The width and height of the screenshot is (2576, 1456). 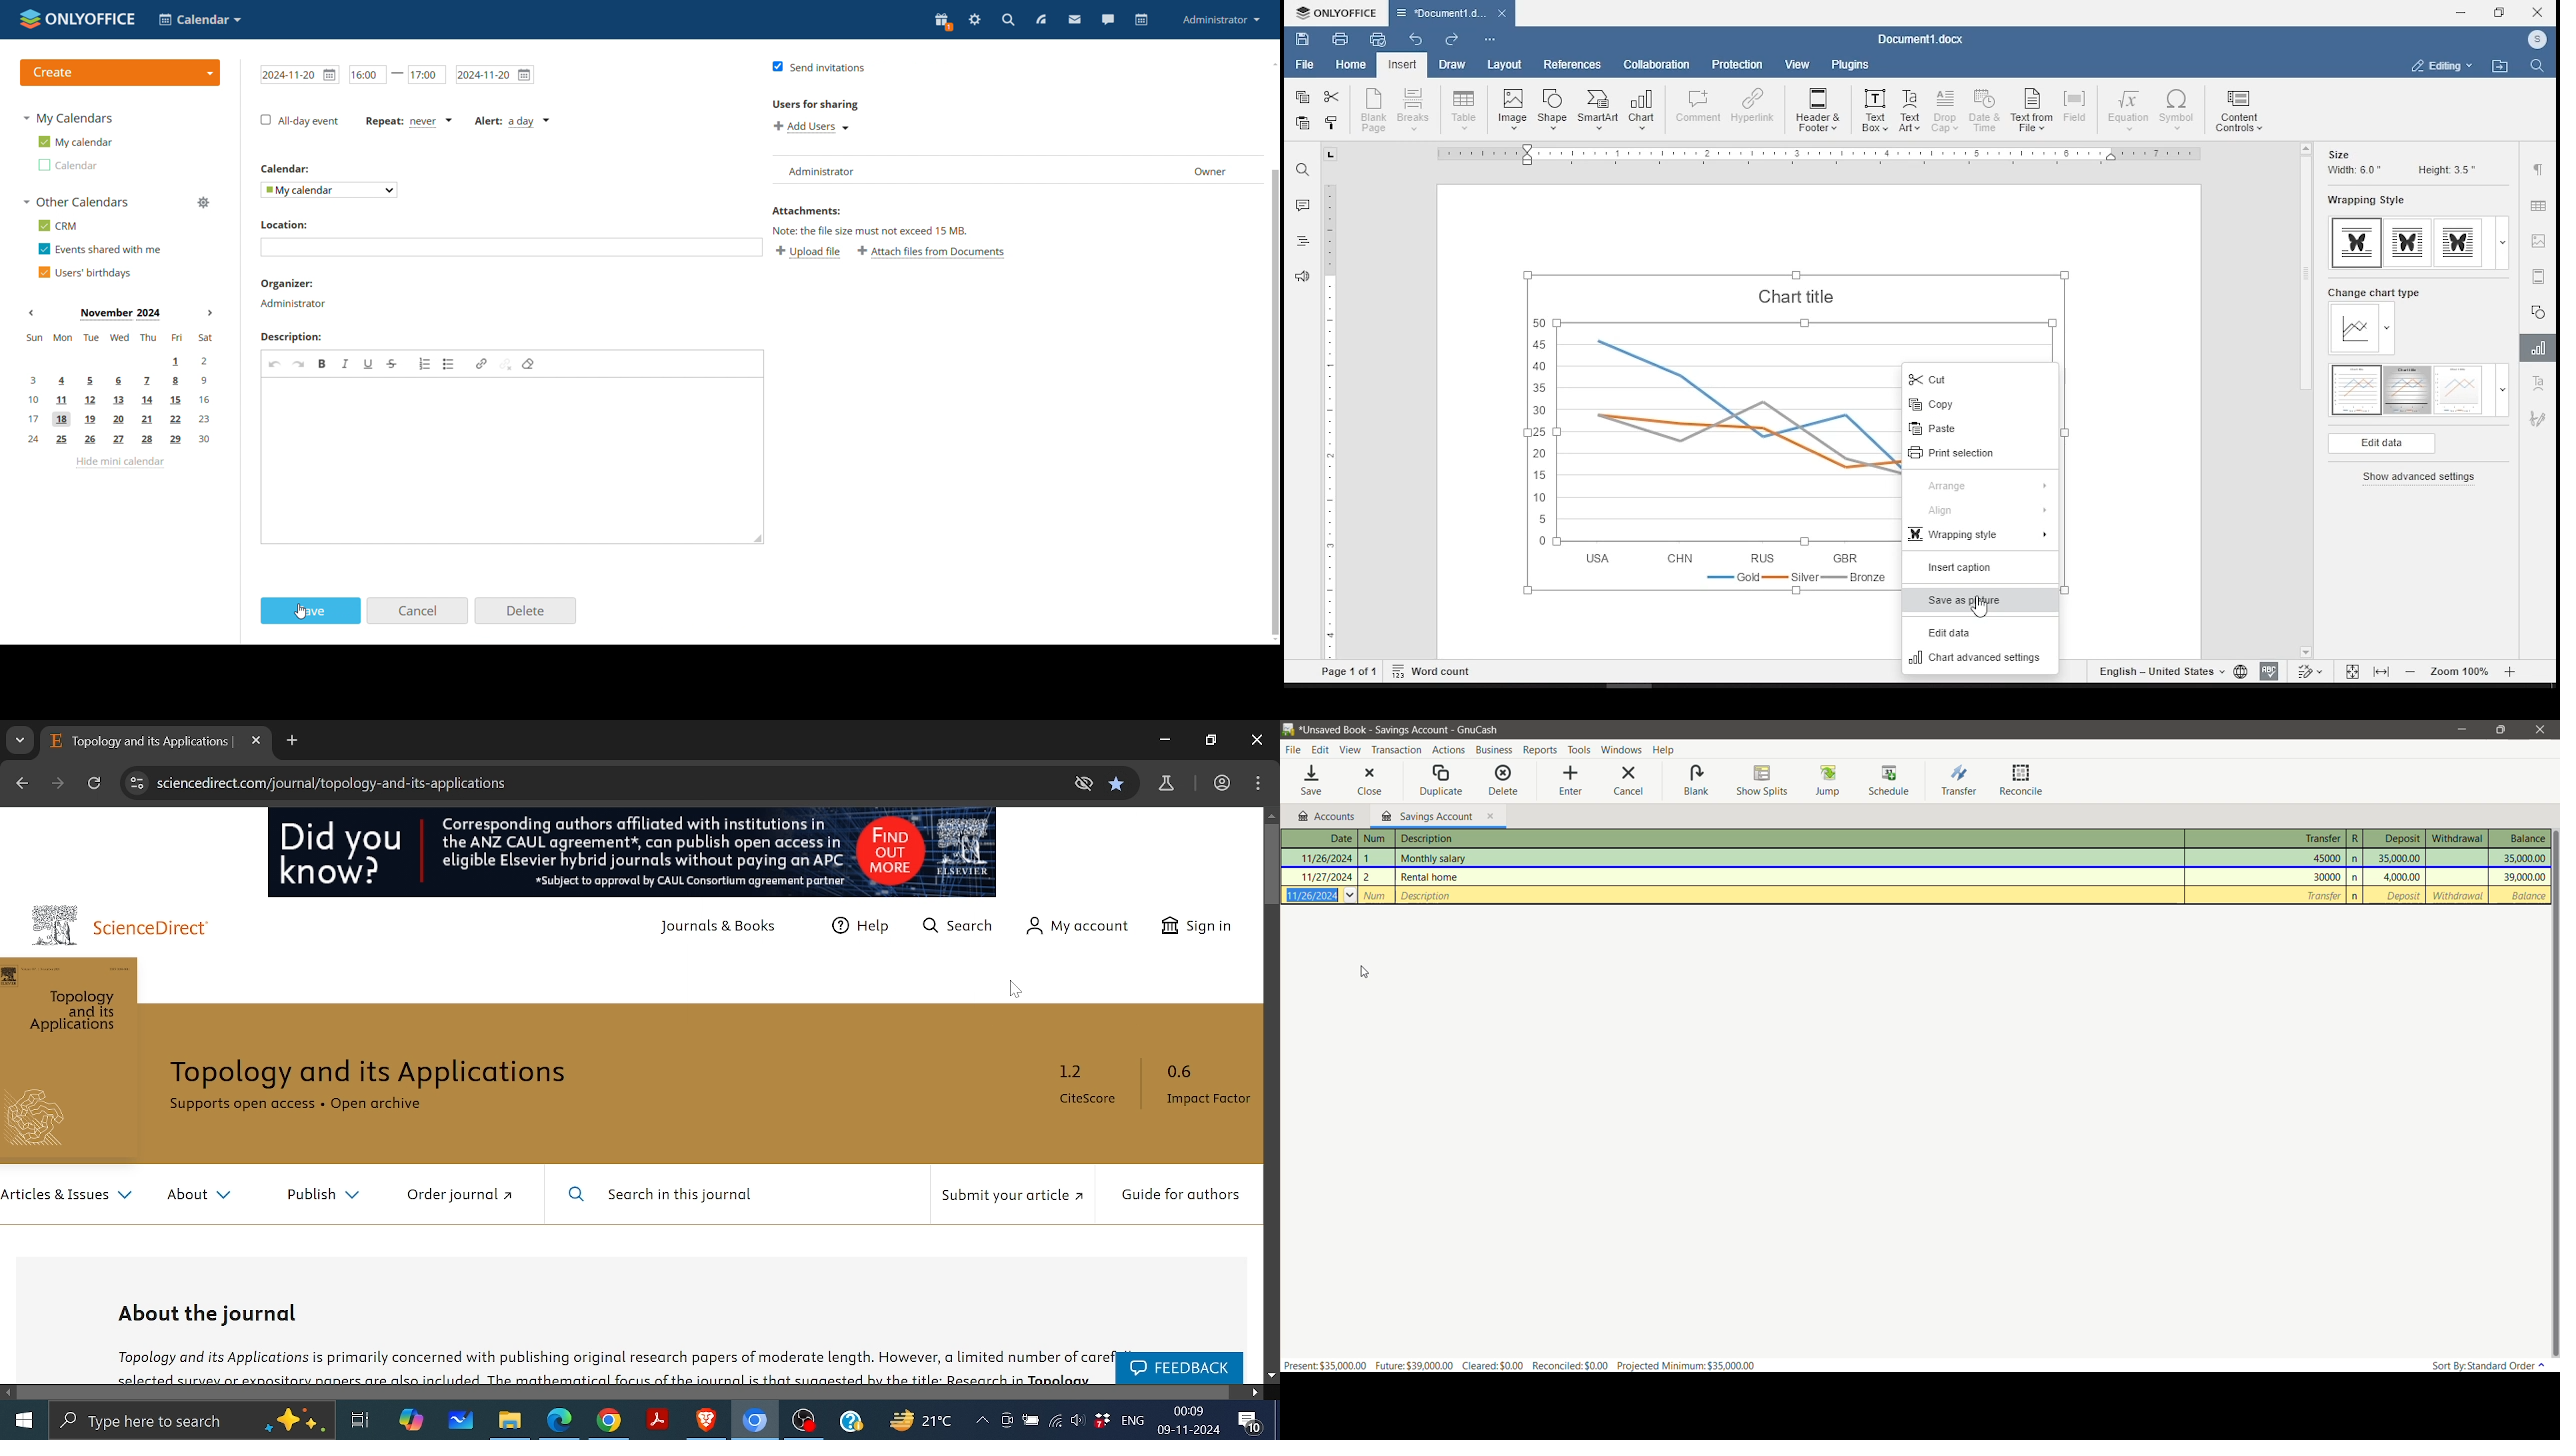 What do you see at coordinates (1687, 430) in the screenshot?
I see `chart` at bounding box center [1687, 430].